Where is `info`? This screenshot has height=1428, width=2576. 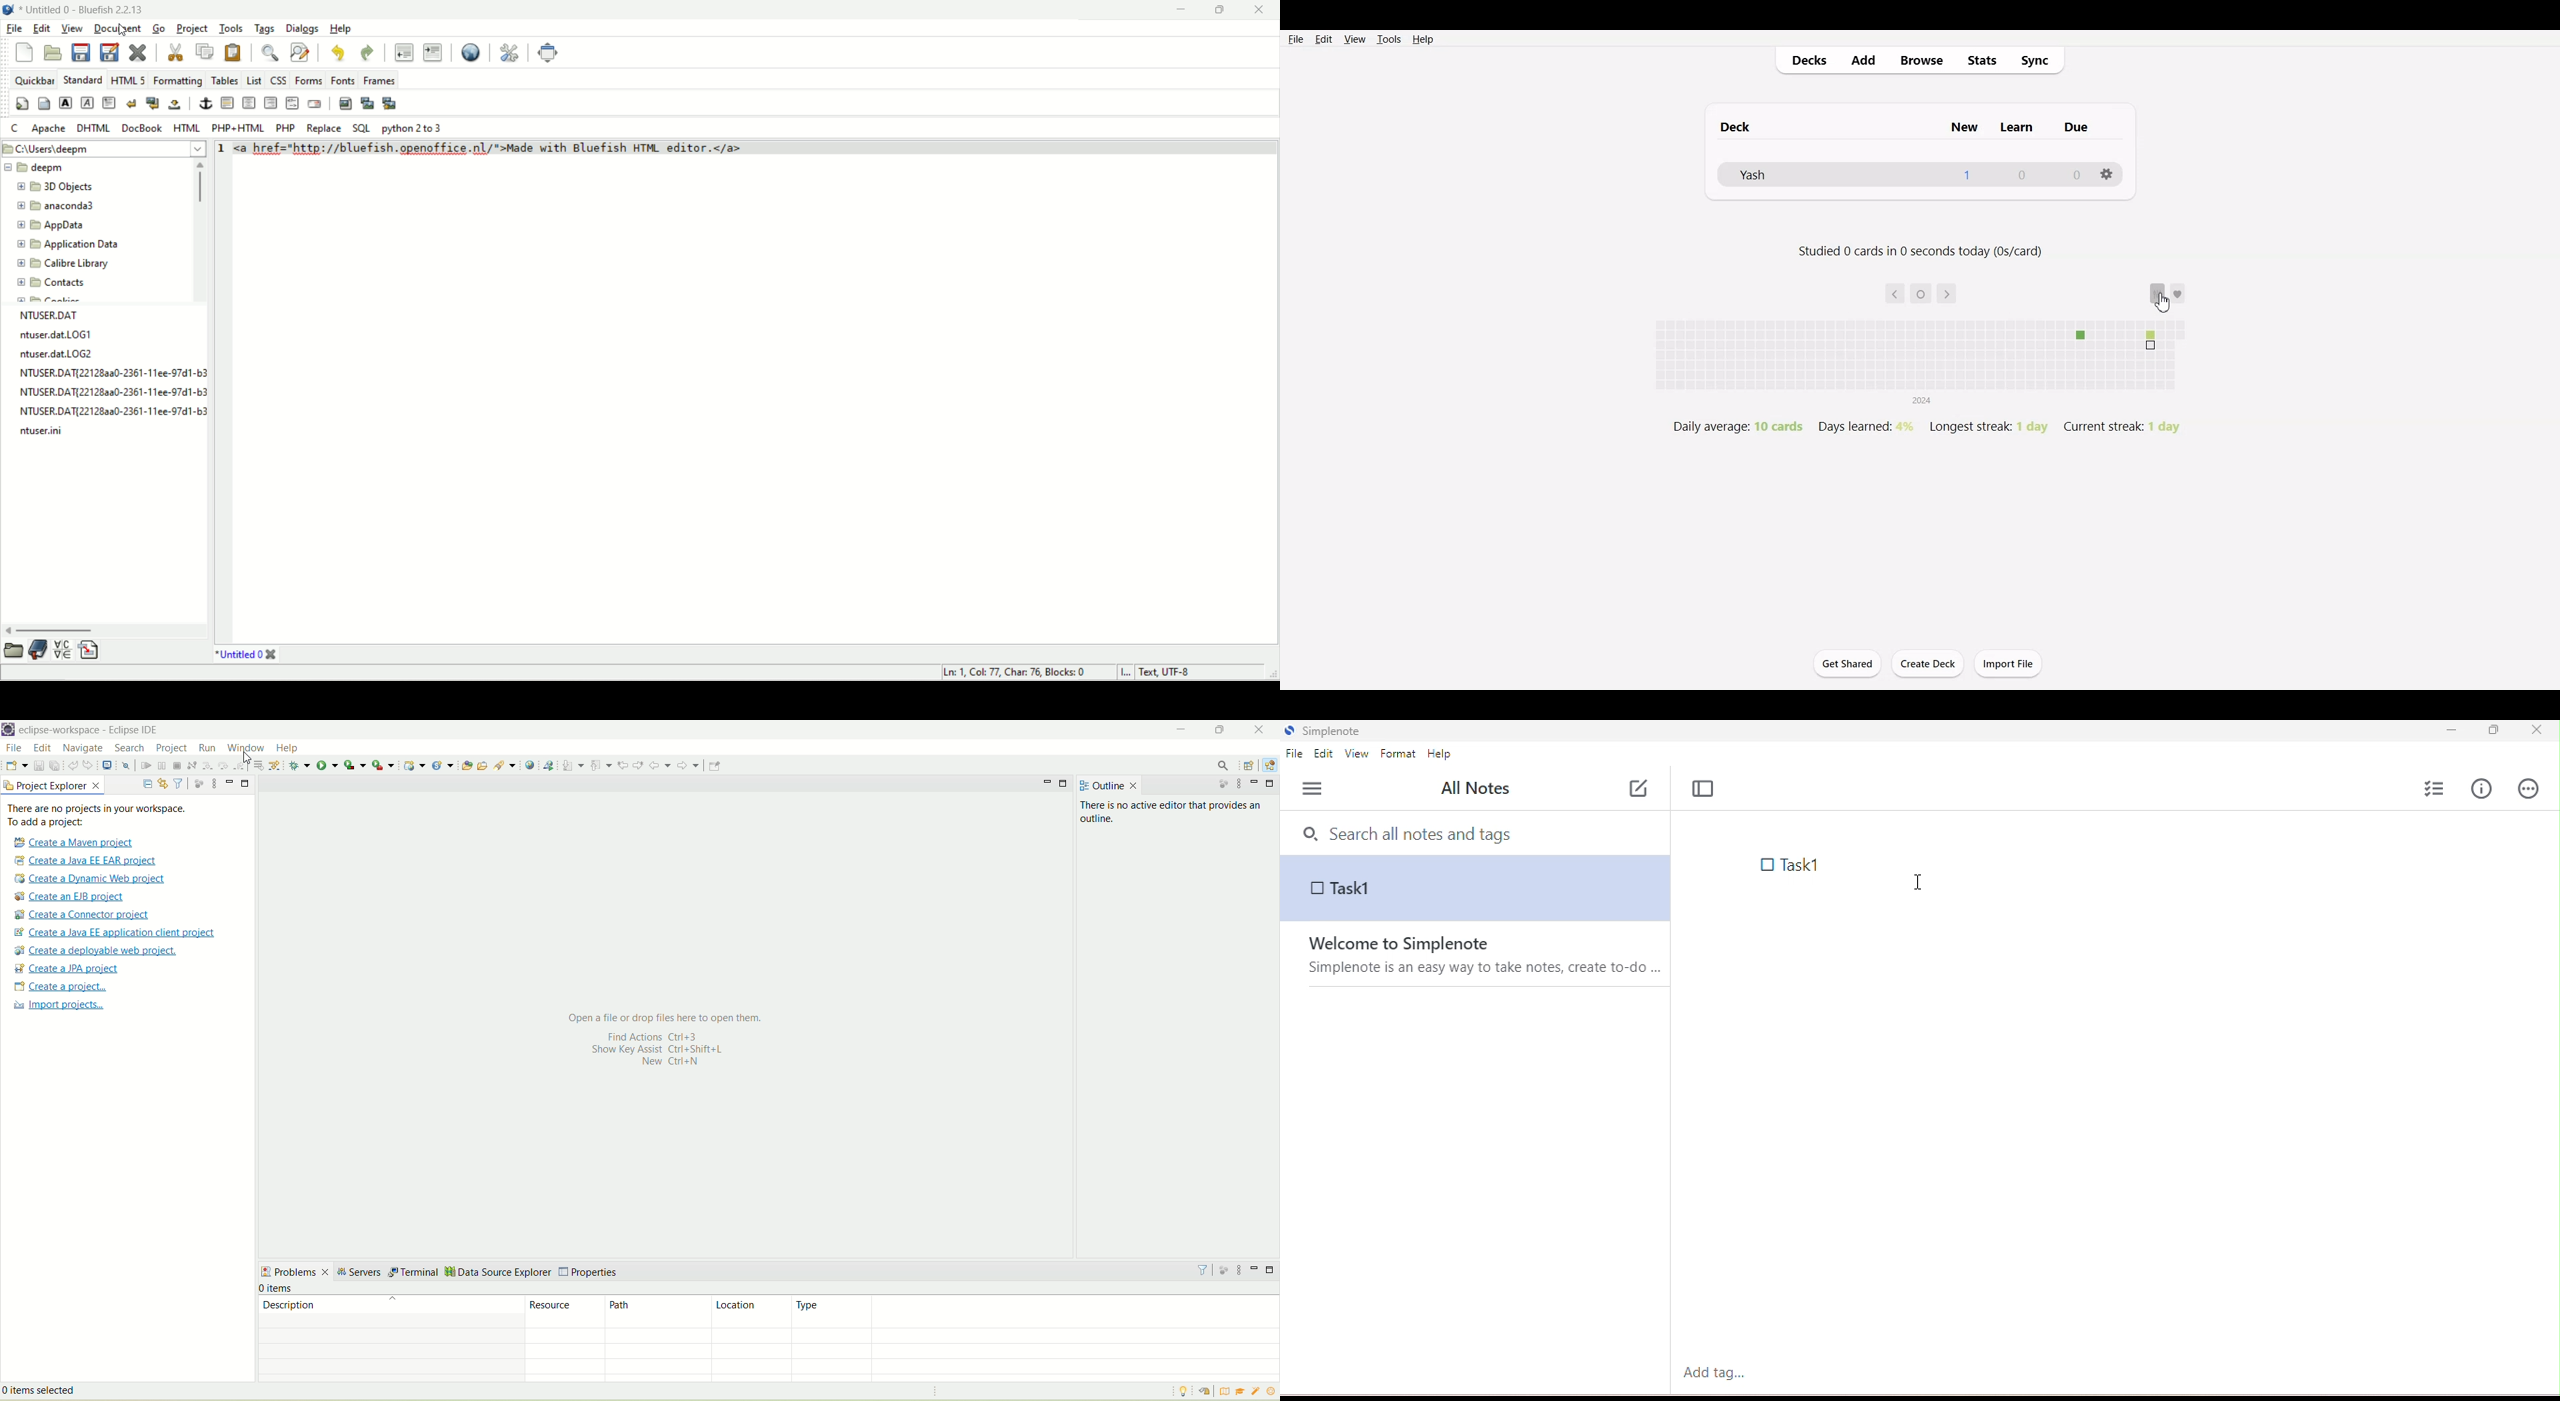
info is located at coordinates (2482, 788).